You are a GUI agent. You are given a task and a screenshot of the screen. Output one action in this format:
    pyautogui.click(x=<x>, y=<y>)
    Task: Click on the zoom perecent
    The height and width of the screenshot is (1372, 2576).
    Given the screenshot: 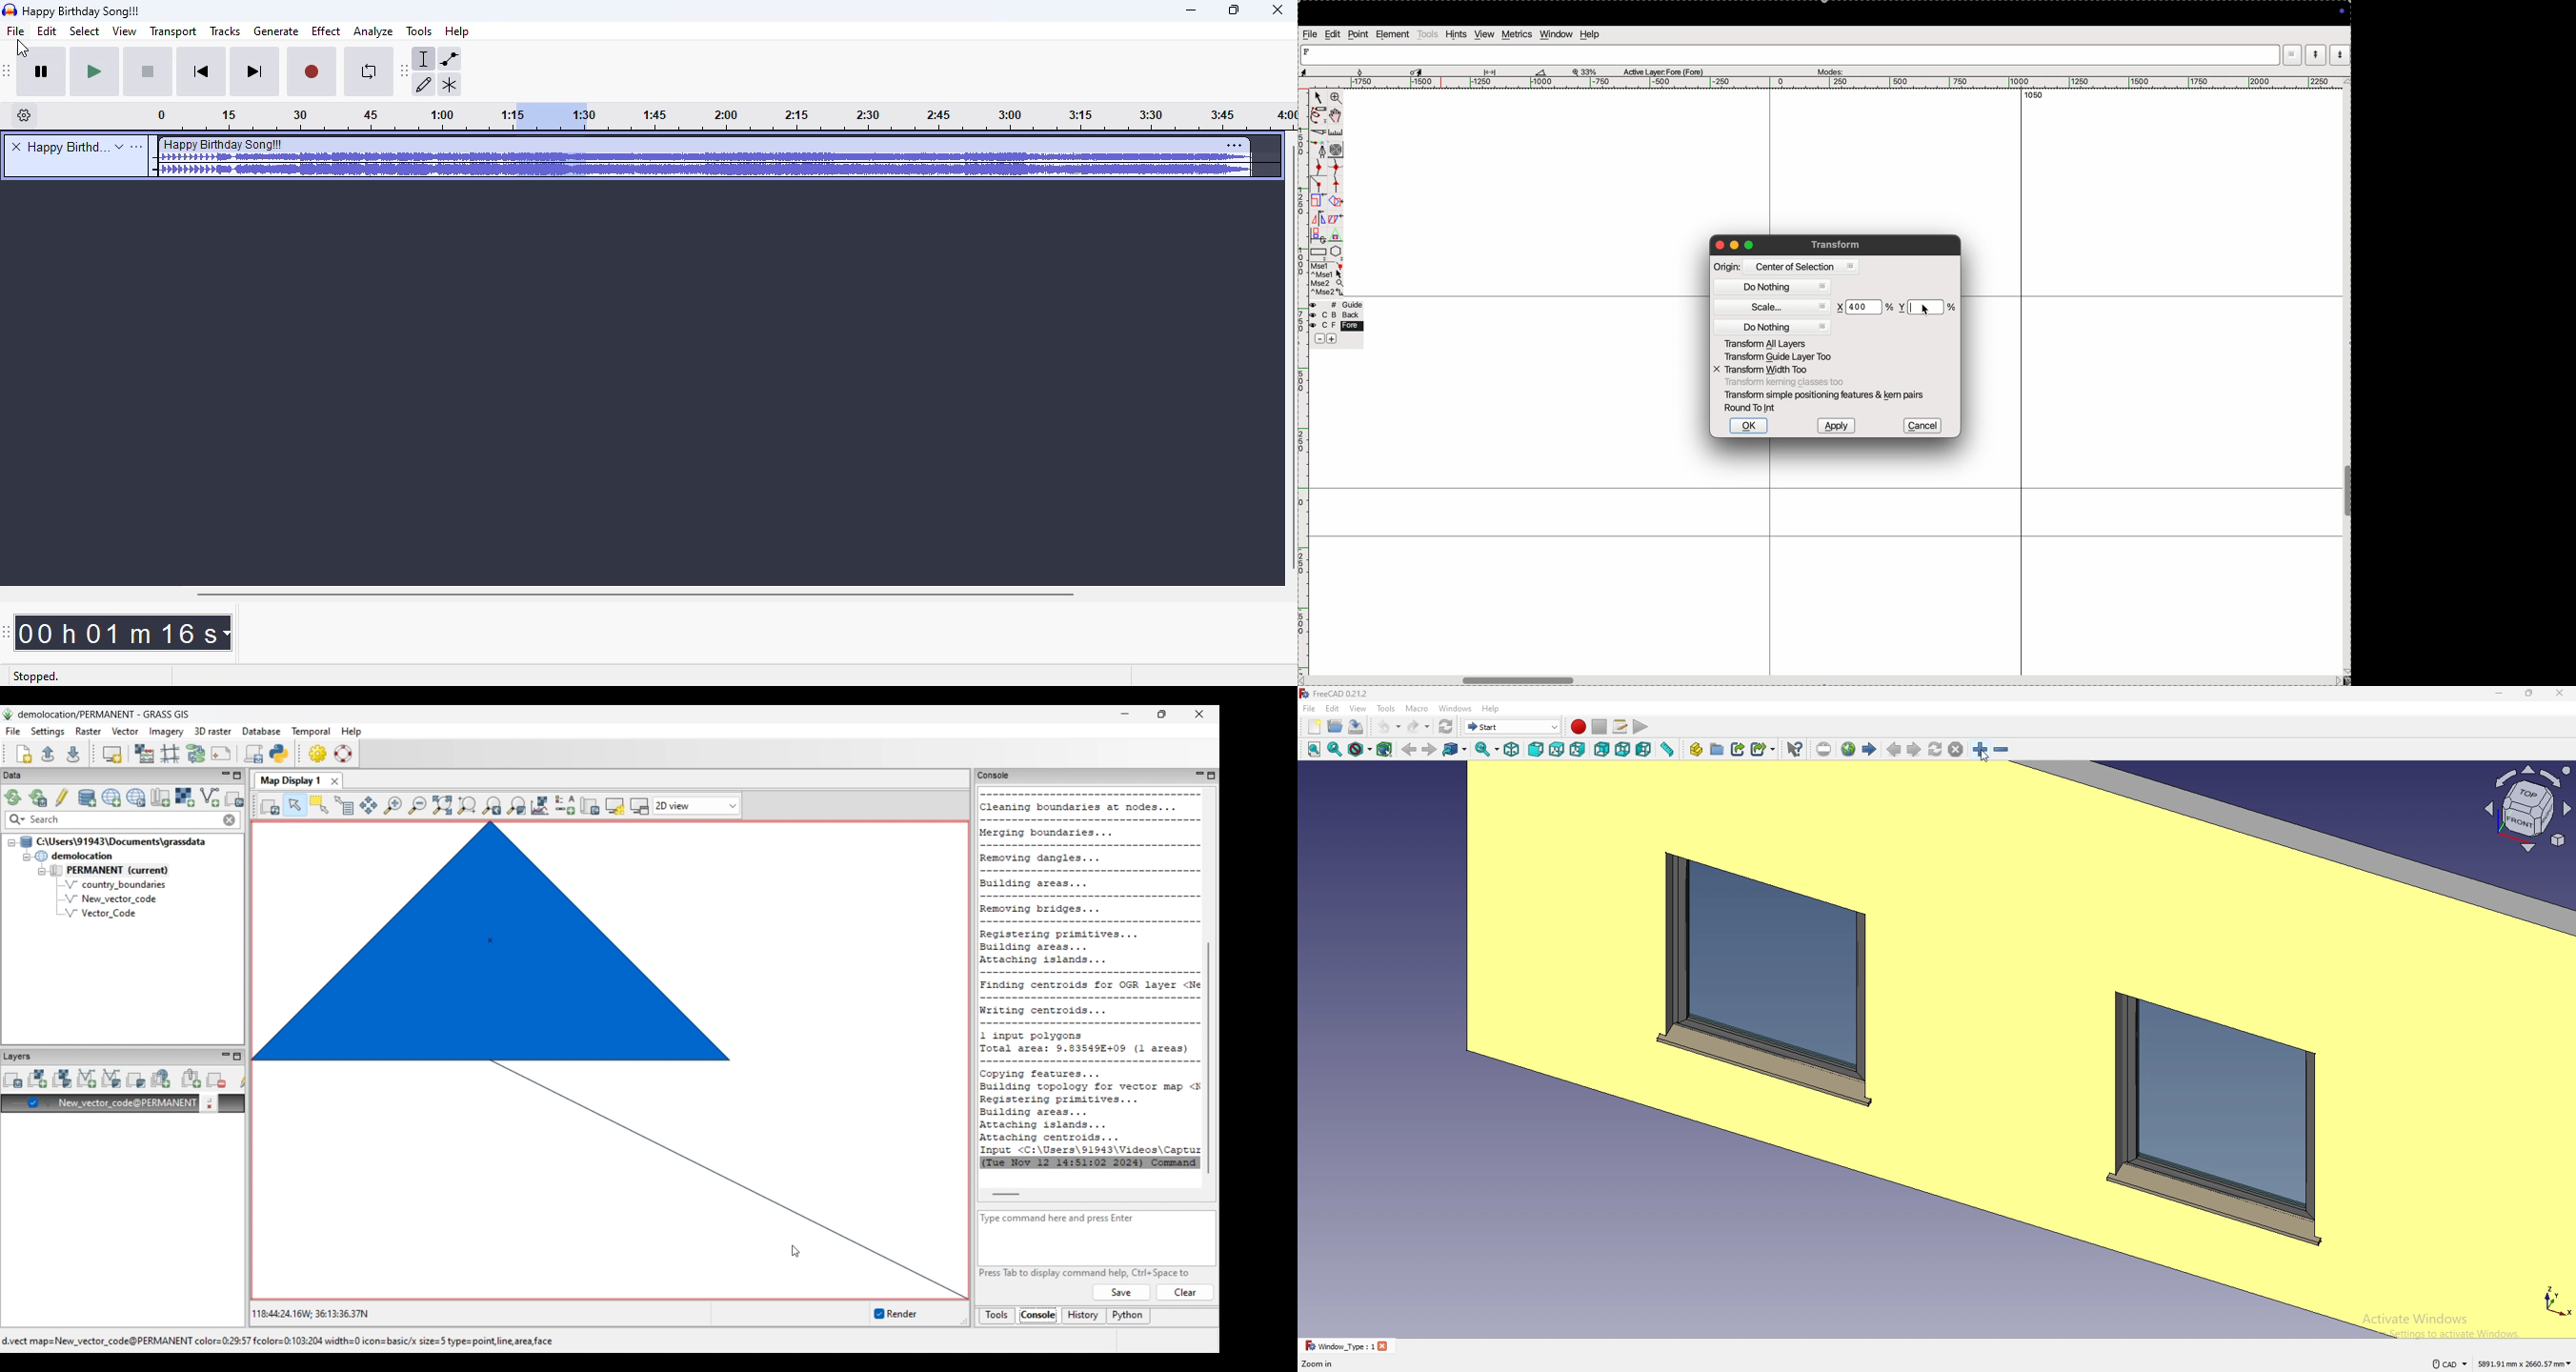 What is the action you would take?
    pyautogui.click(x=1585, y=70)
    